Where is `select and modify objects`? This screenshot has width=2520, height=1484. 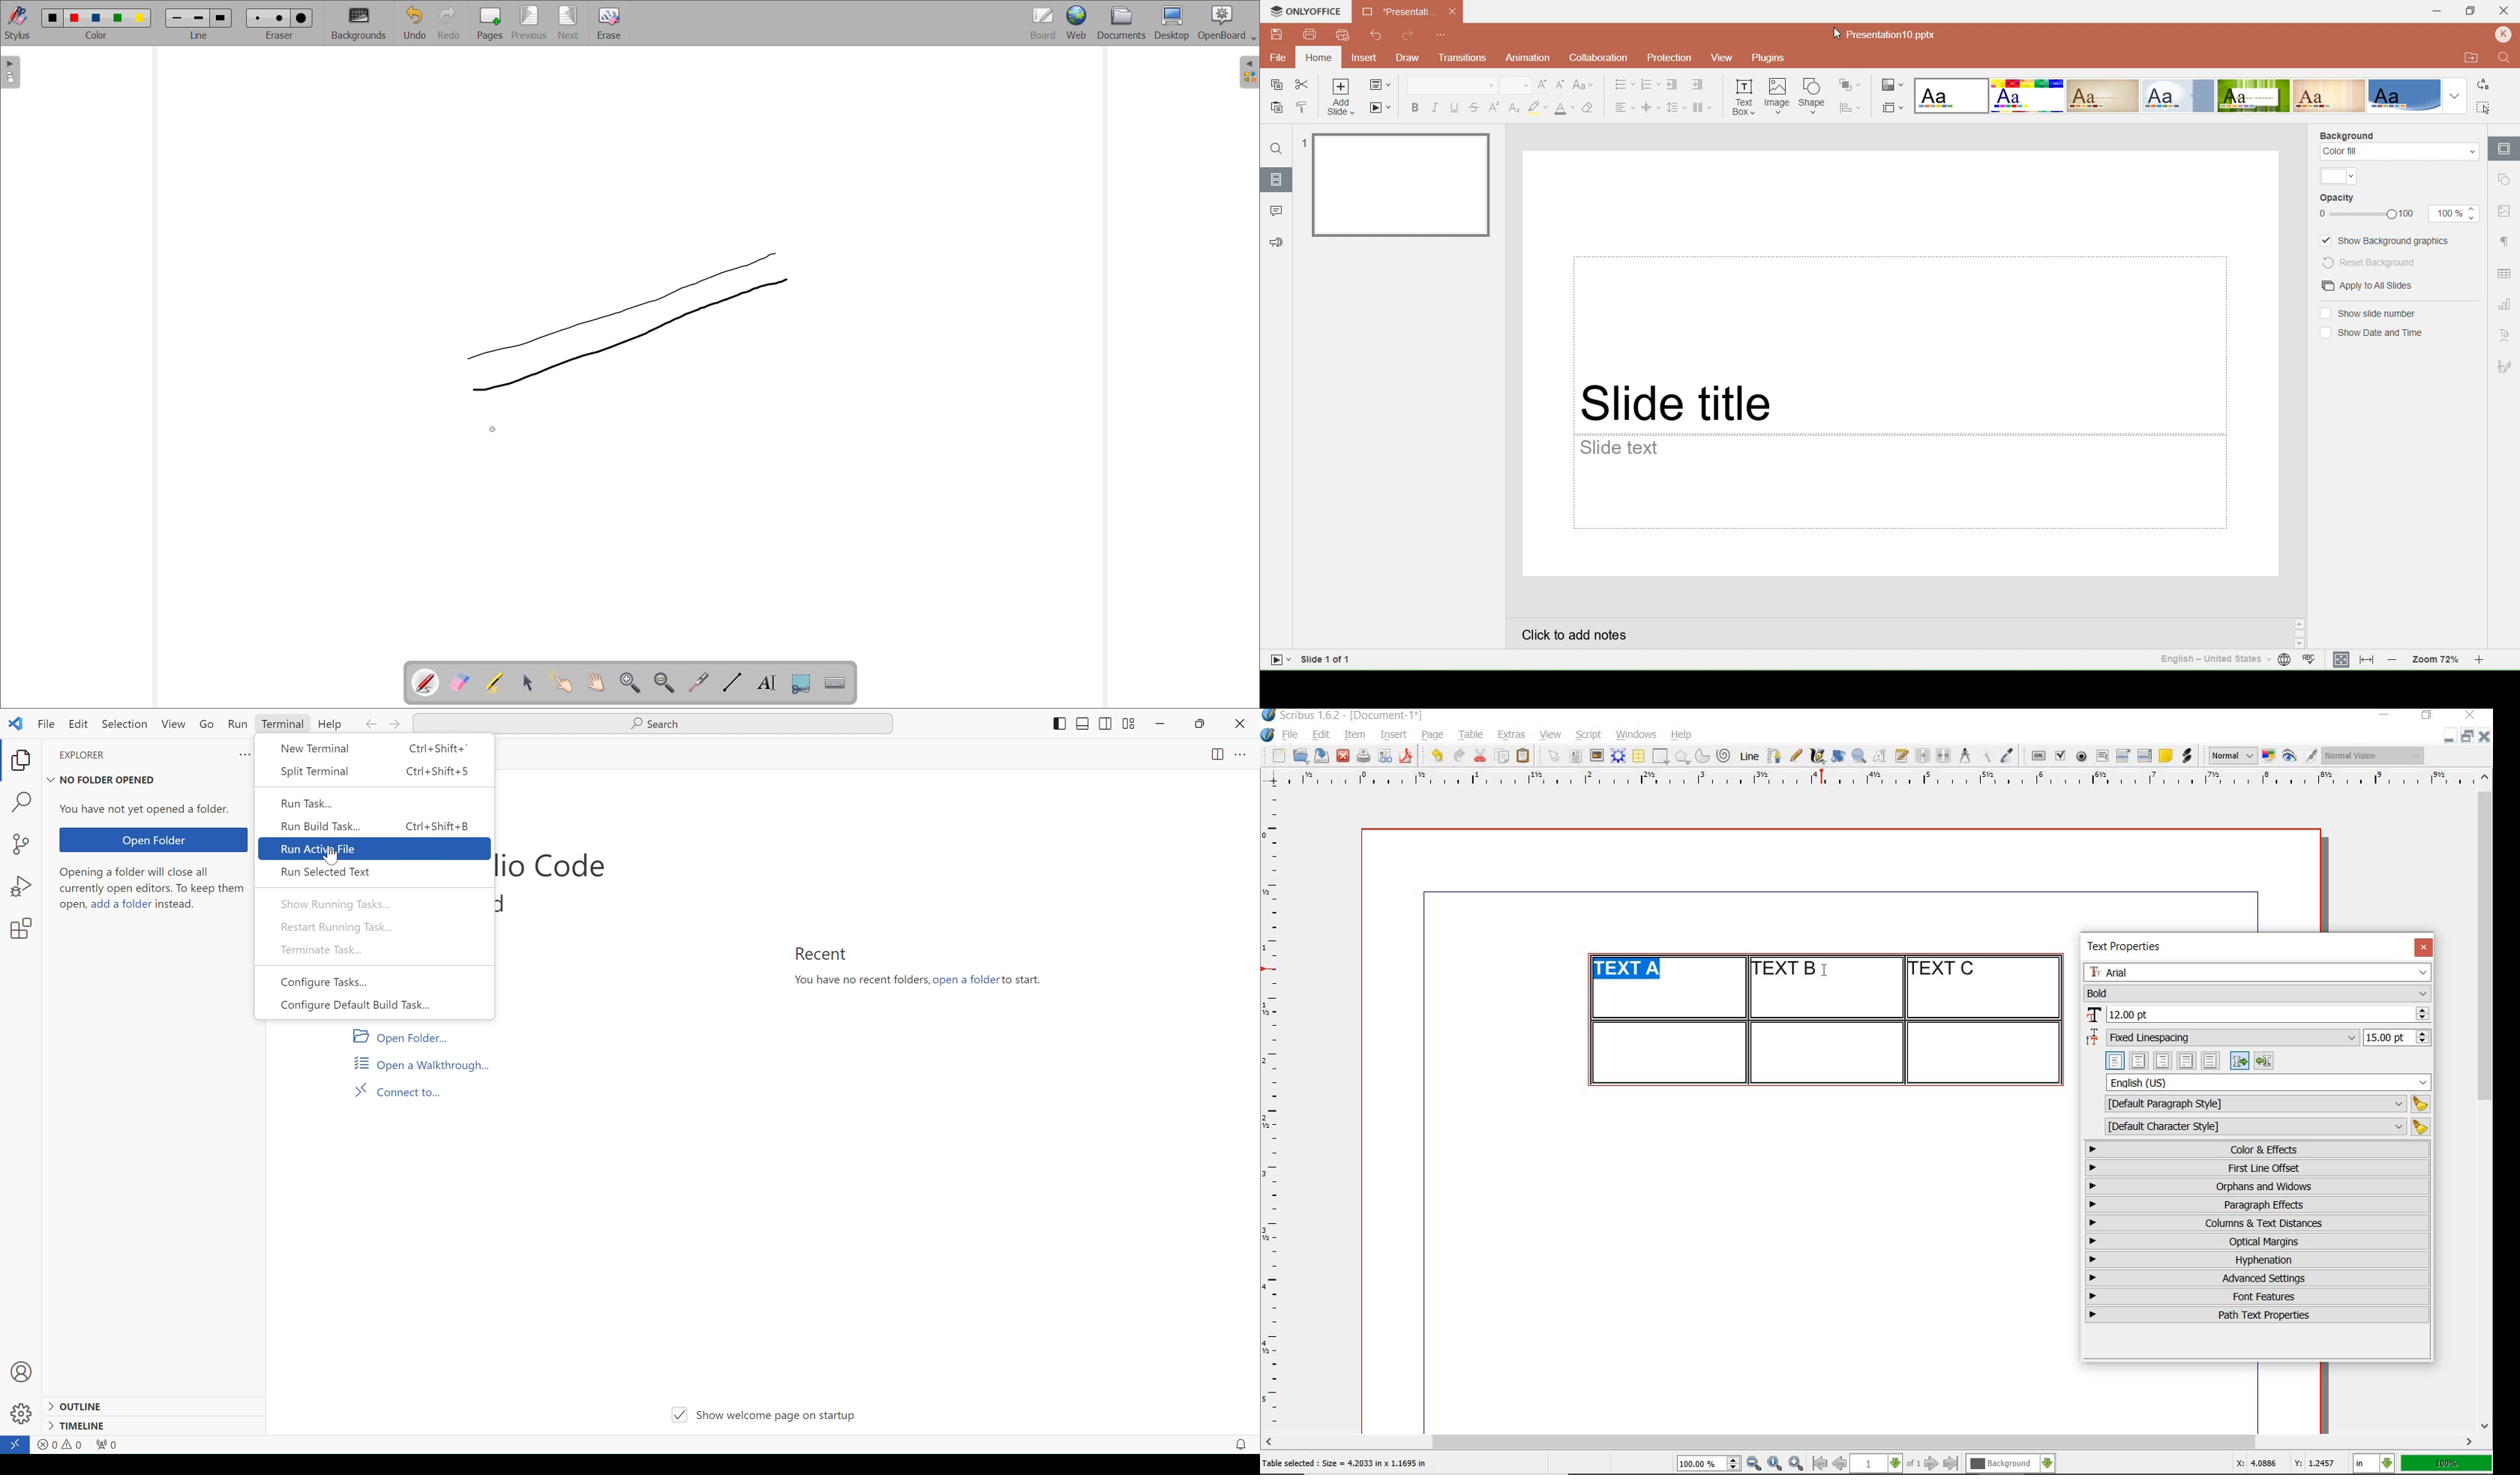
select and modify objects is located at coordinates (528, 682).